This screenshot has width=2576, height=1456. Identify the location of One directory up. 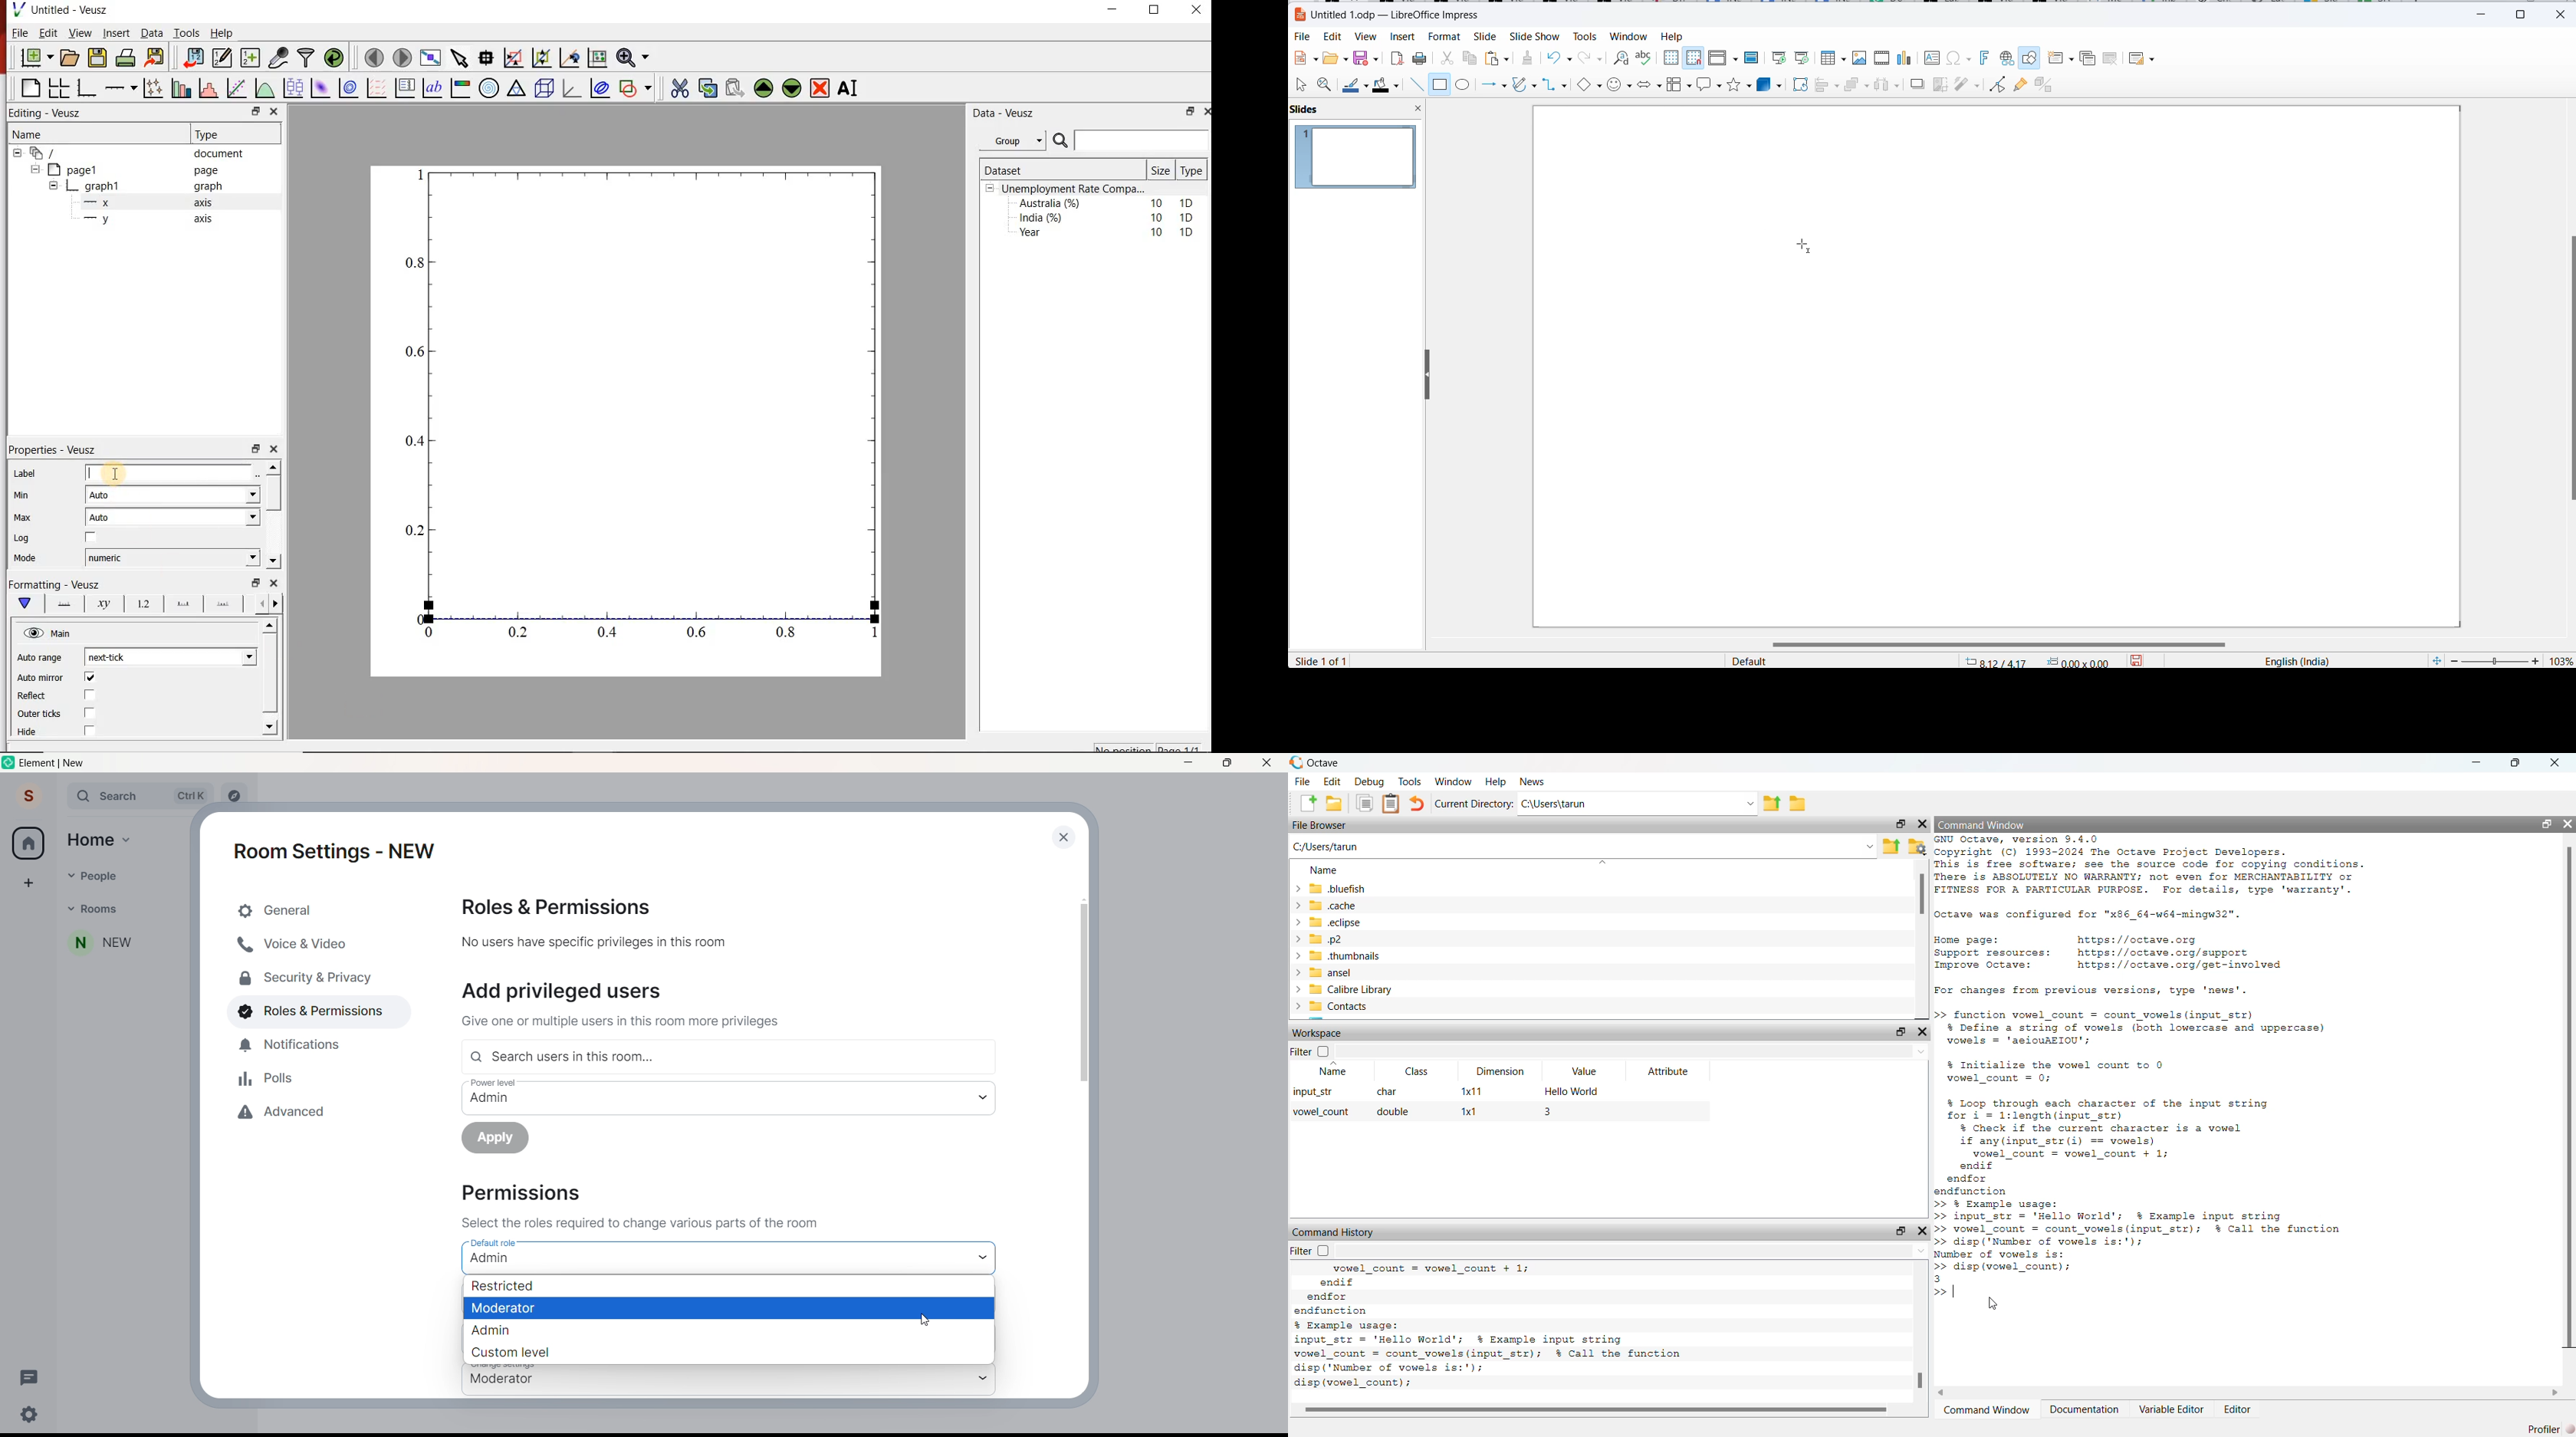
(1891, 847).